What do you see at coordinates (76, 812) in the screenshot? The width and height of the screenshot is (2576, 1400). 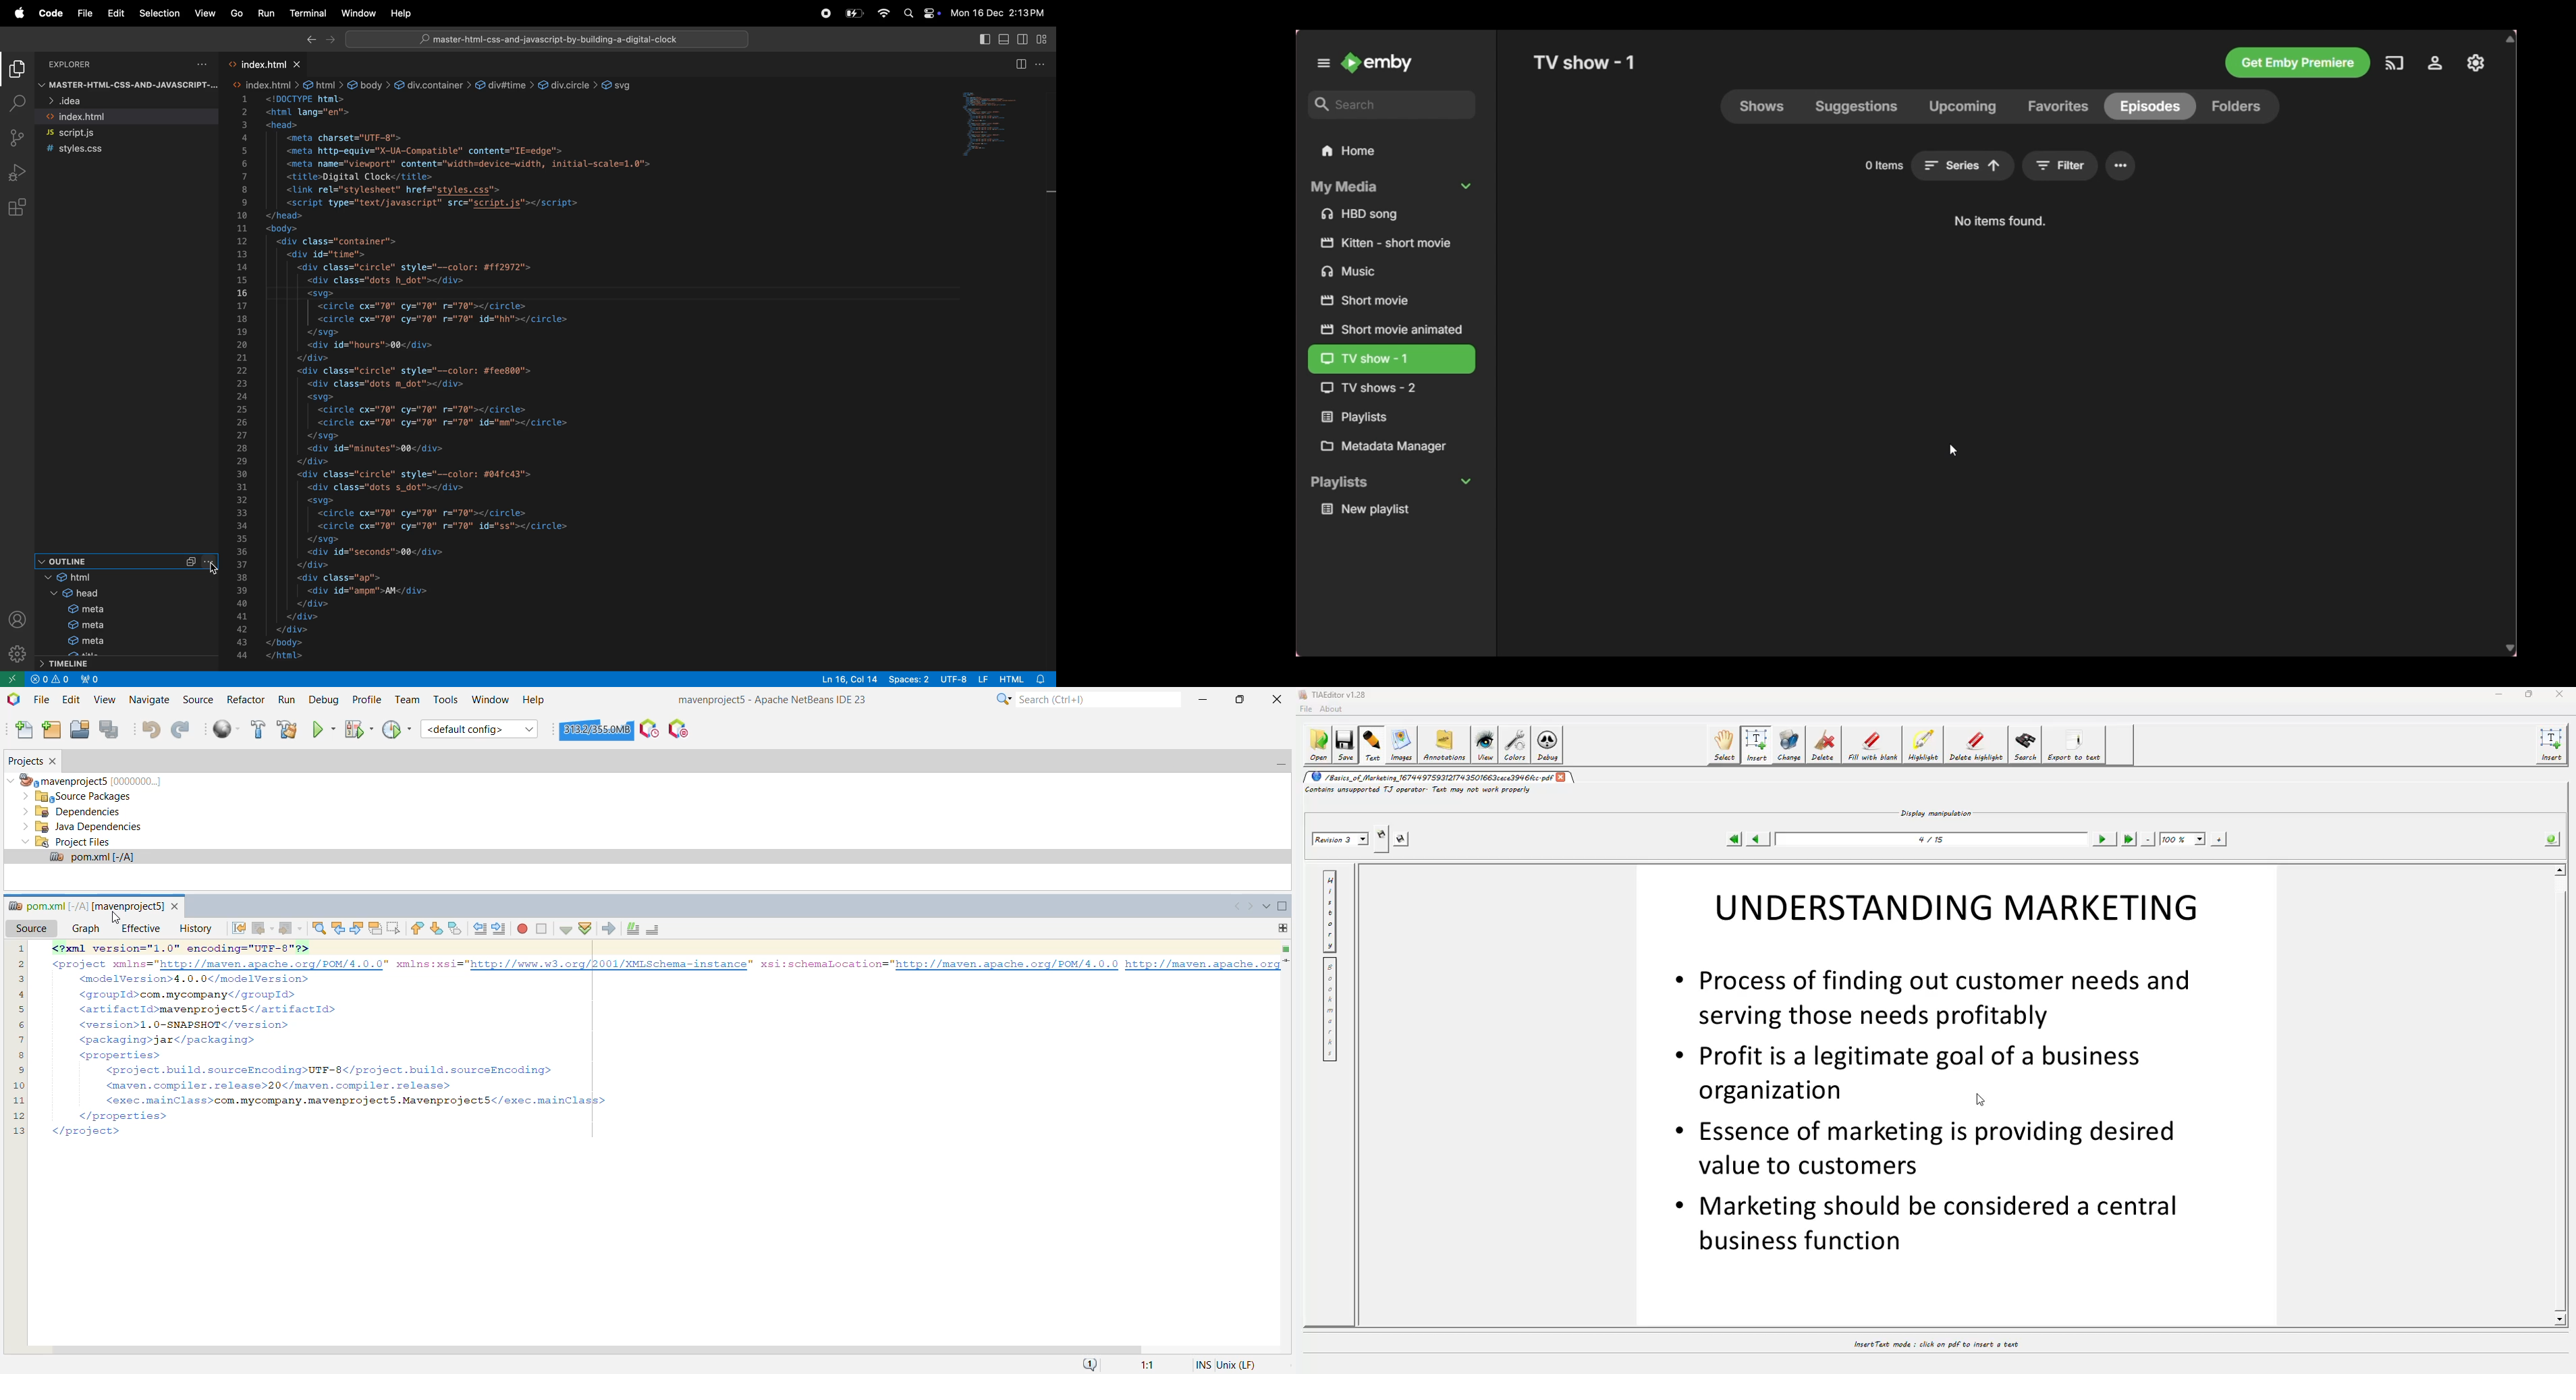 I see `Dependencies` at bounding box center [76, 812].